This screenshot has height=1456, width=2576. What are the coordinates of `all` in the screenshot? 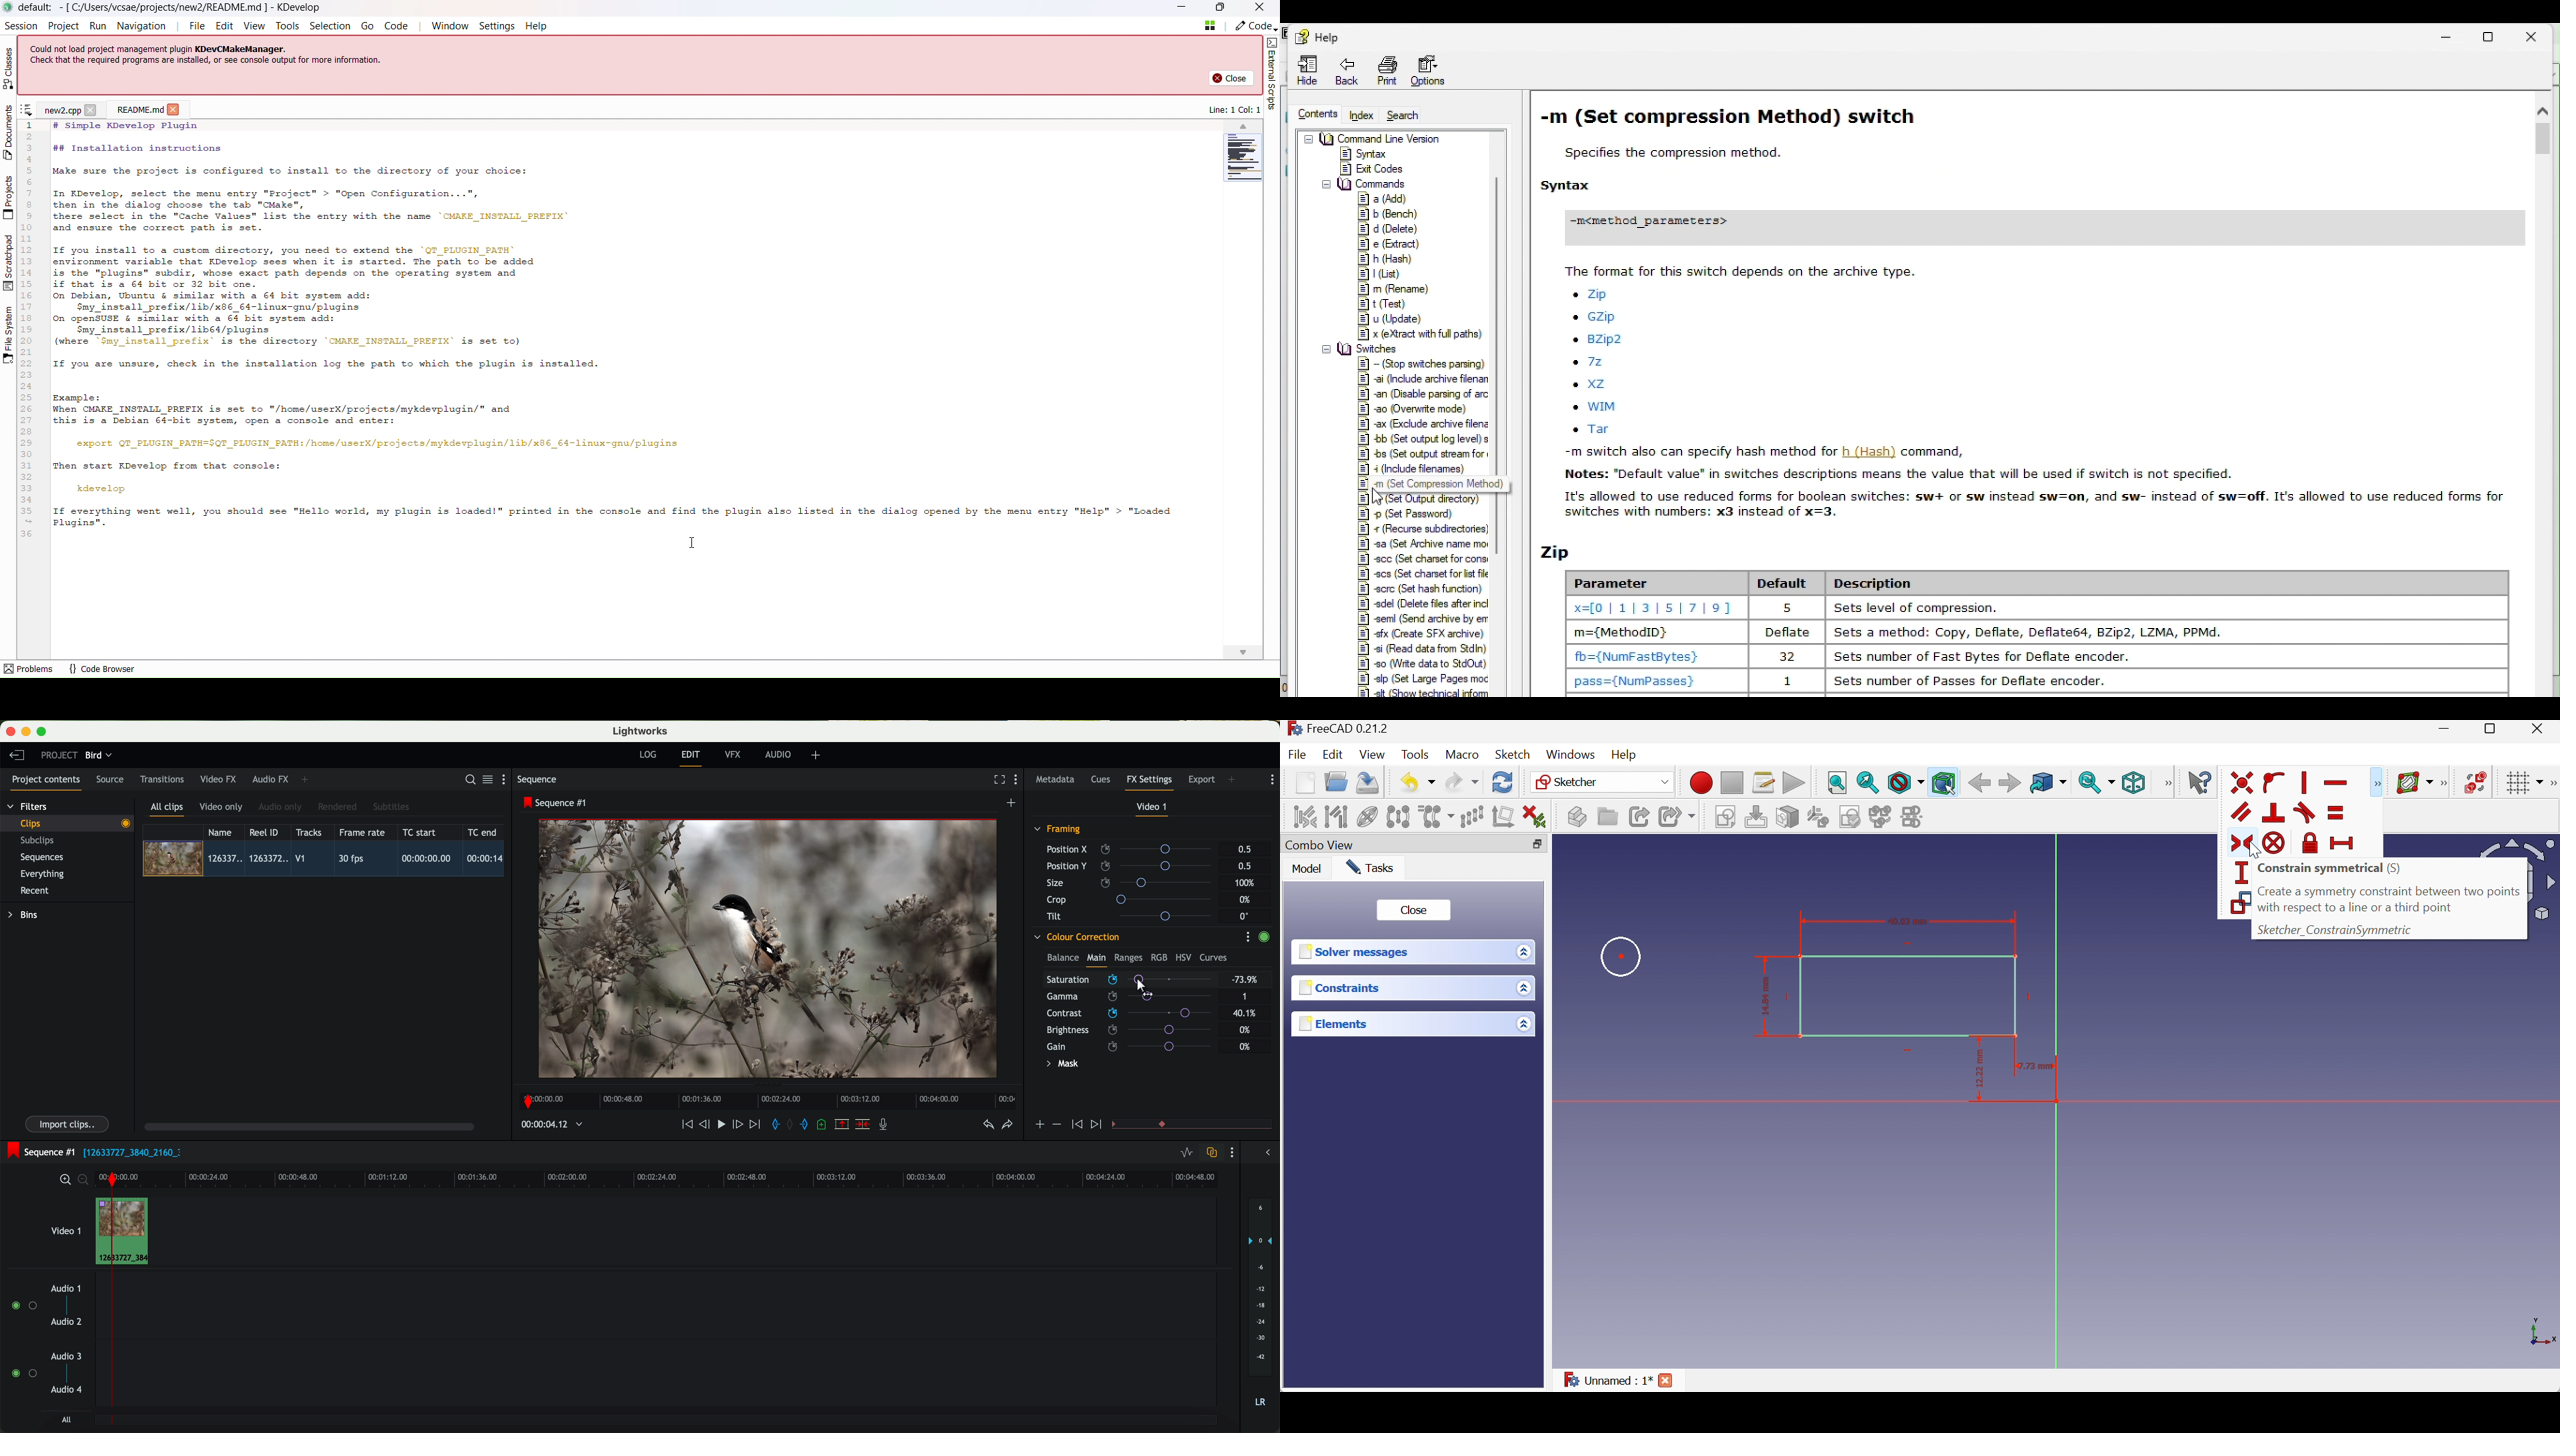 It's located at (66, 1419).